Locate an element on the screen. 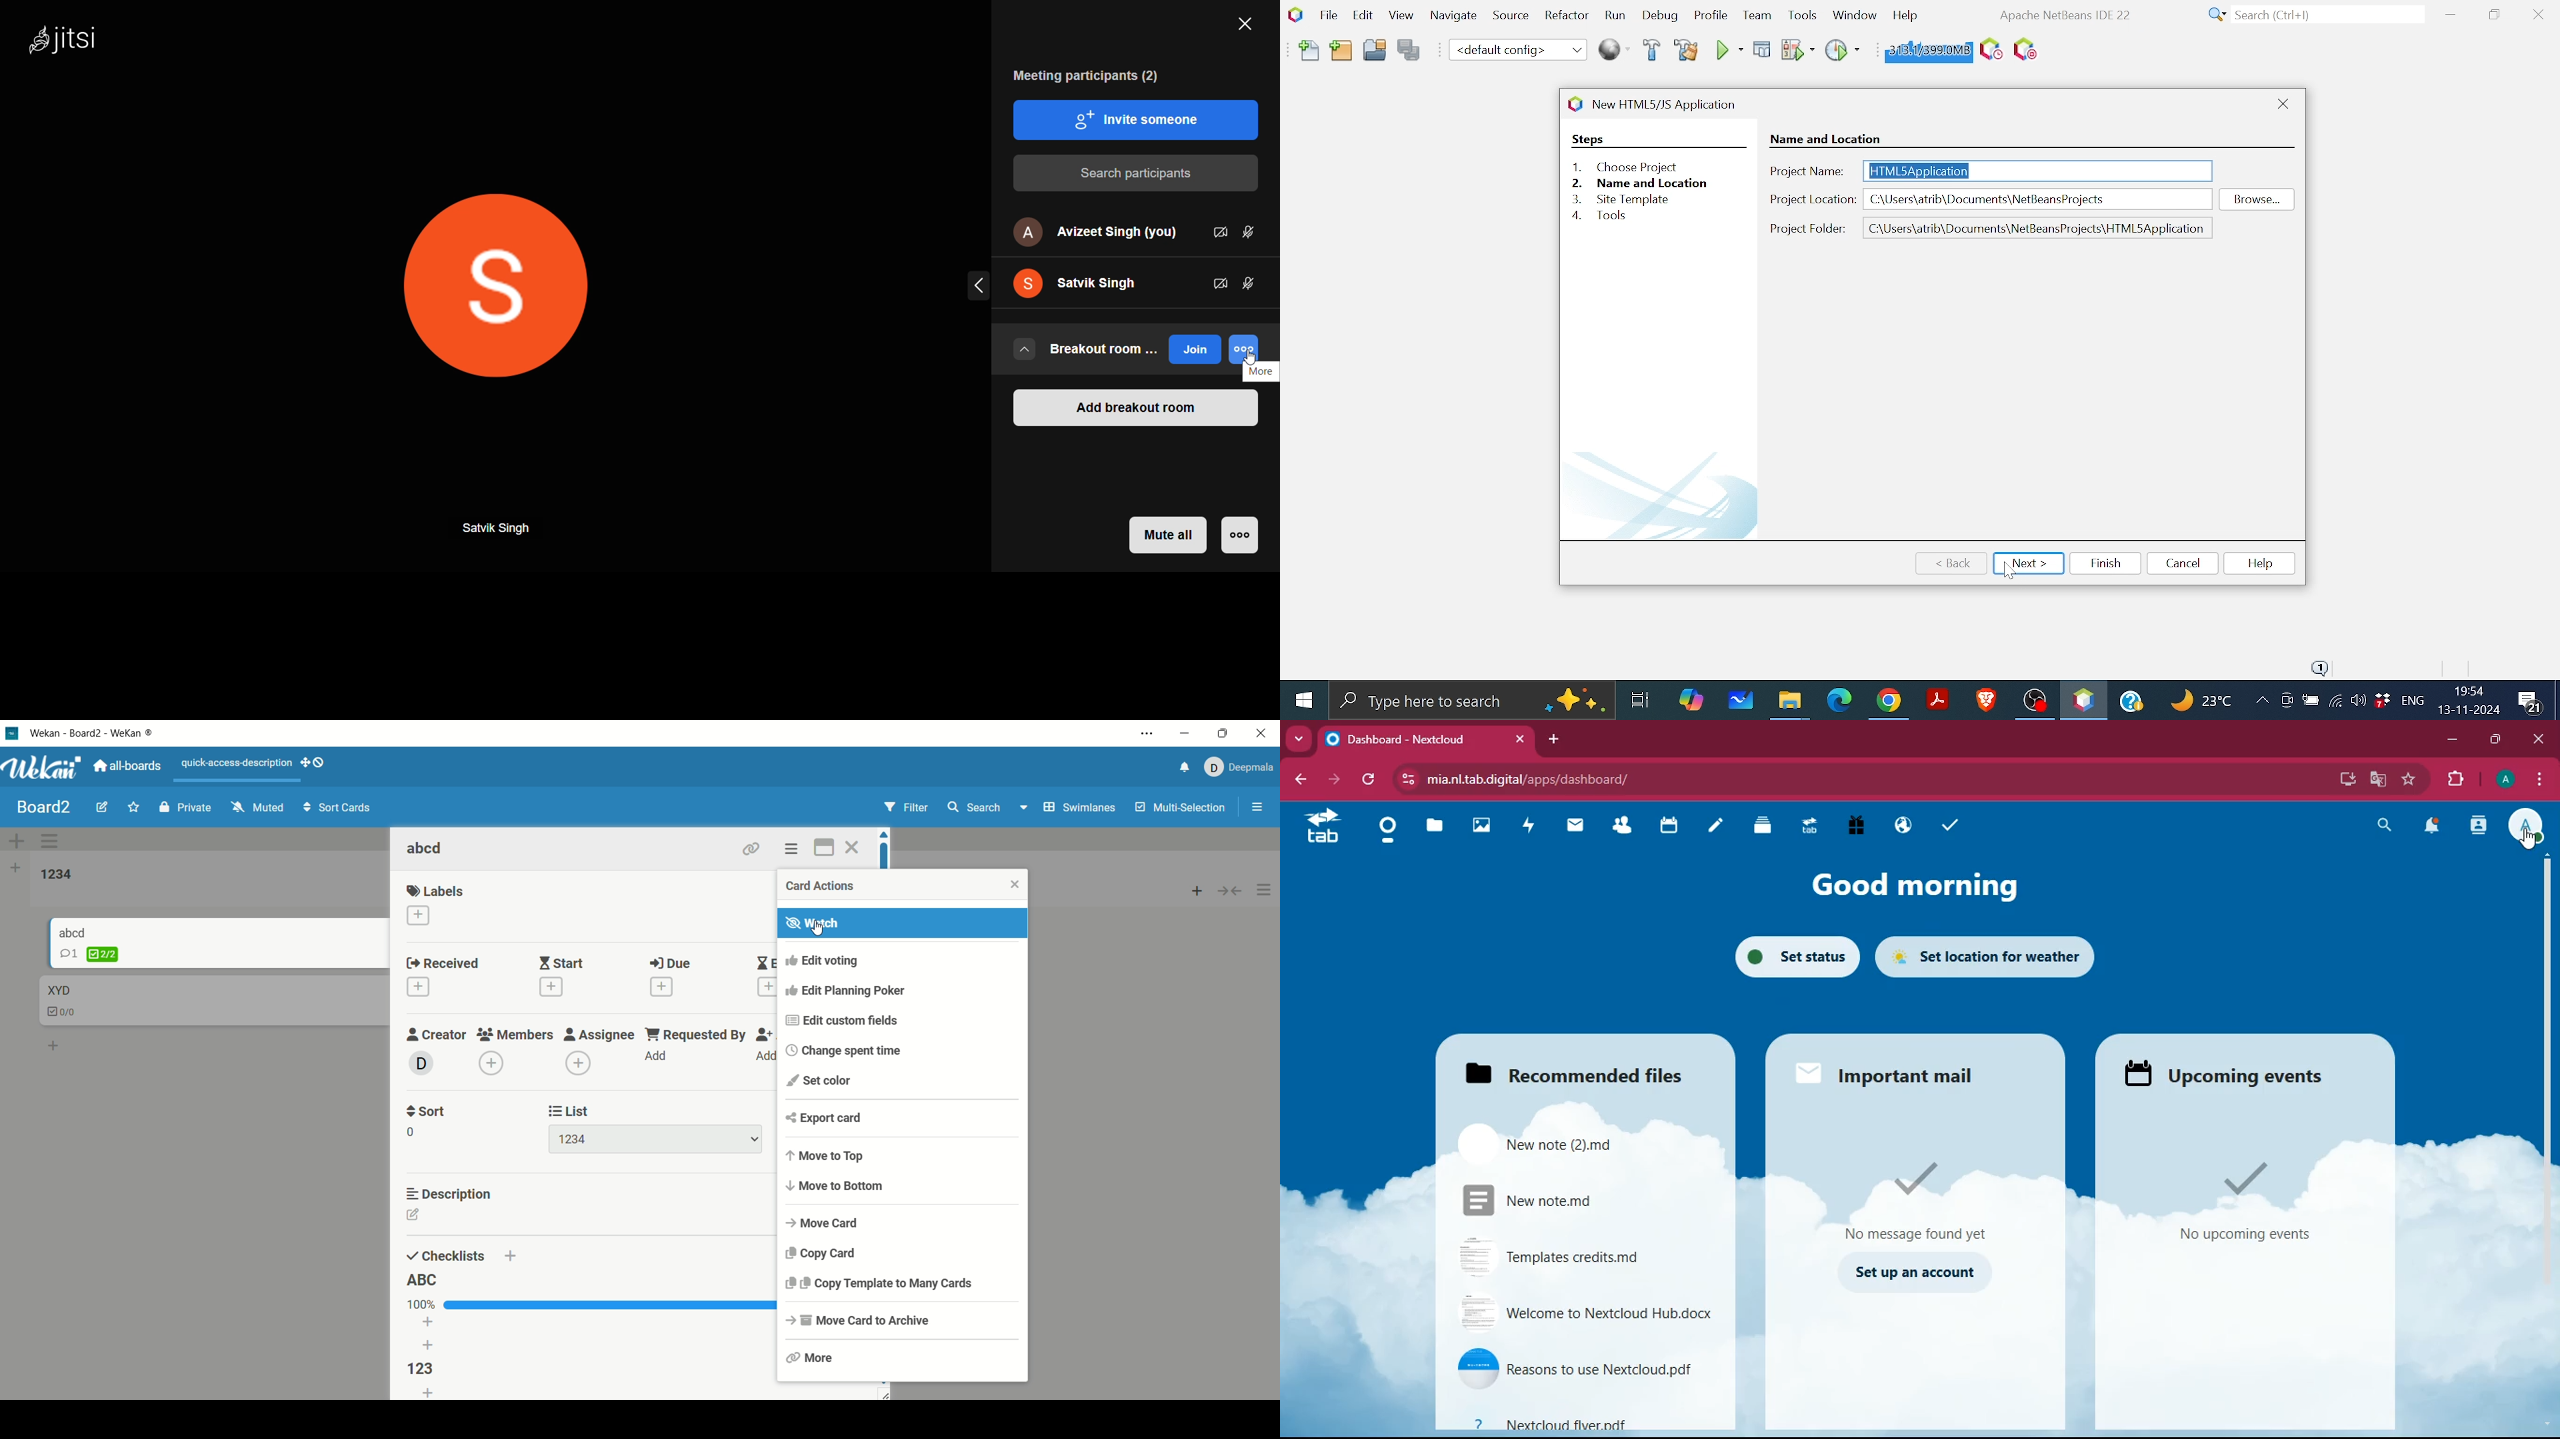  requested by is located at coordinates (695, 1046).